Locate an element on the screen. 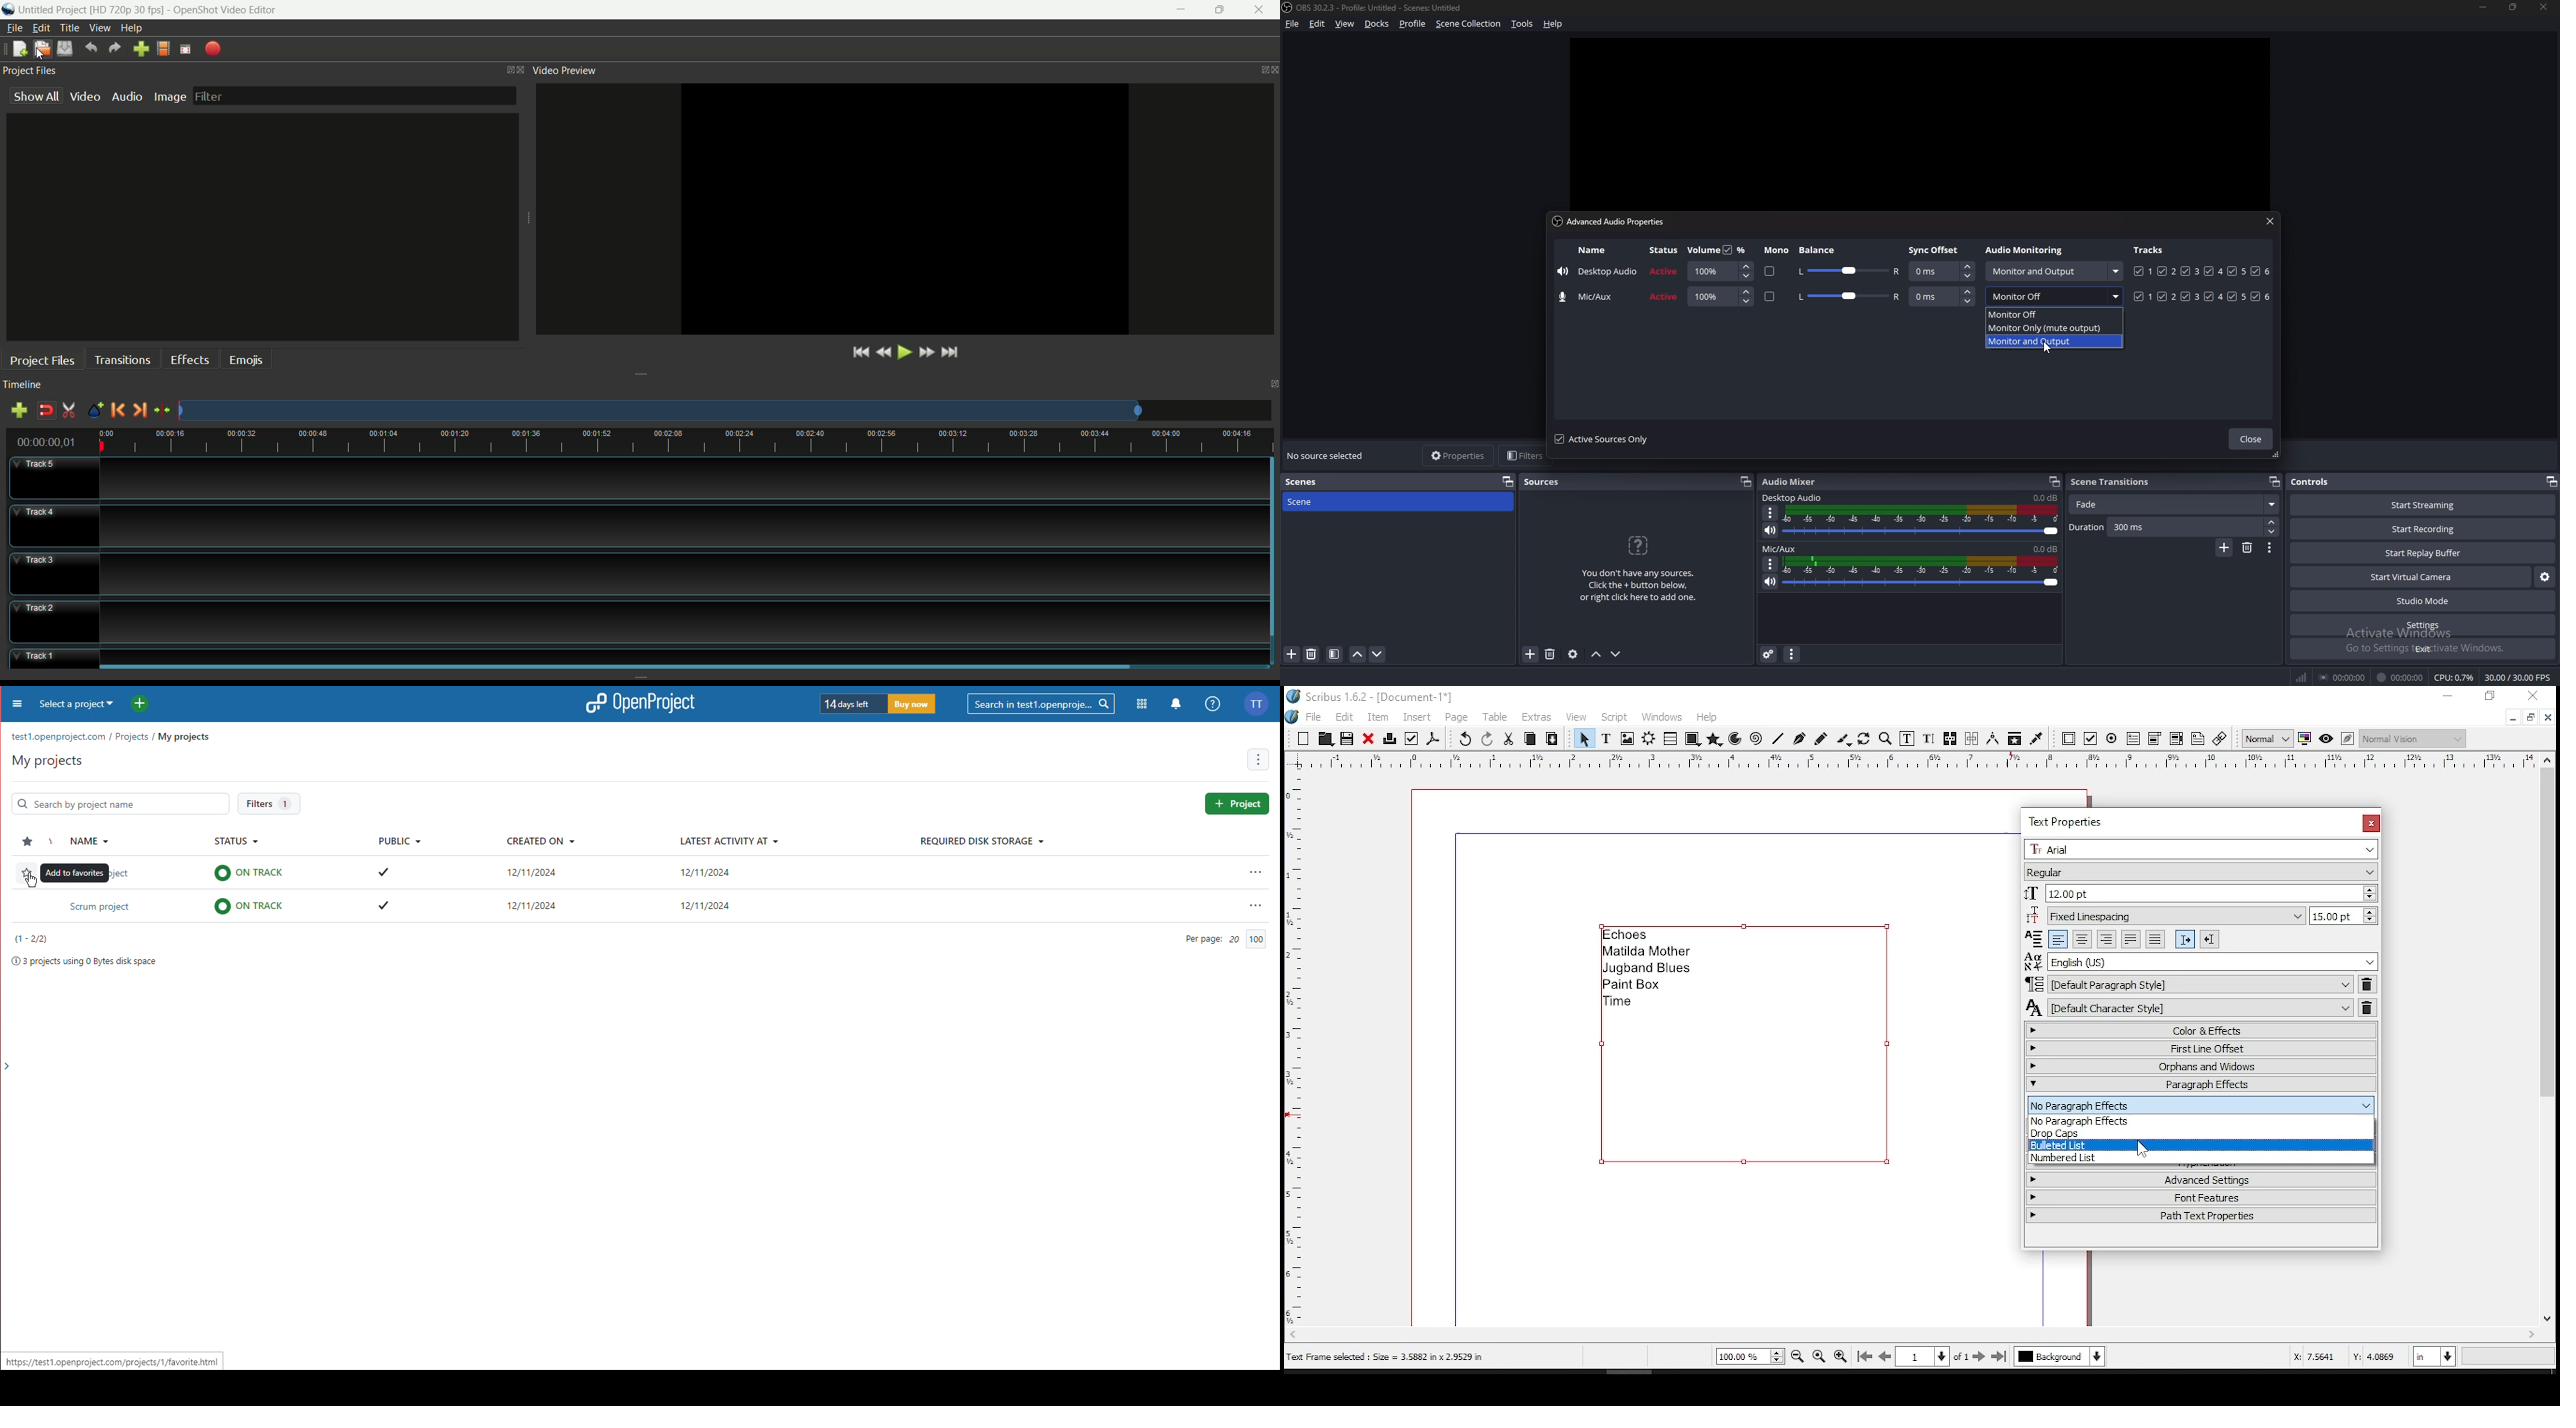 The height and width of the screenshot is (1428, 2576). zoom to 100% is located at coordinates (1819, 1355).